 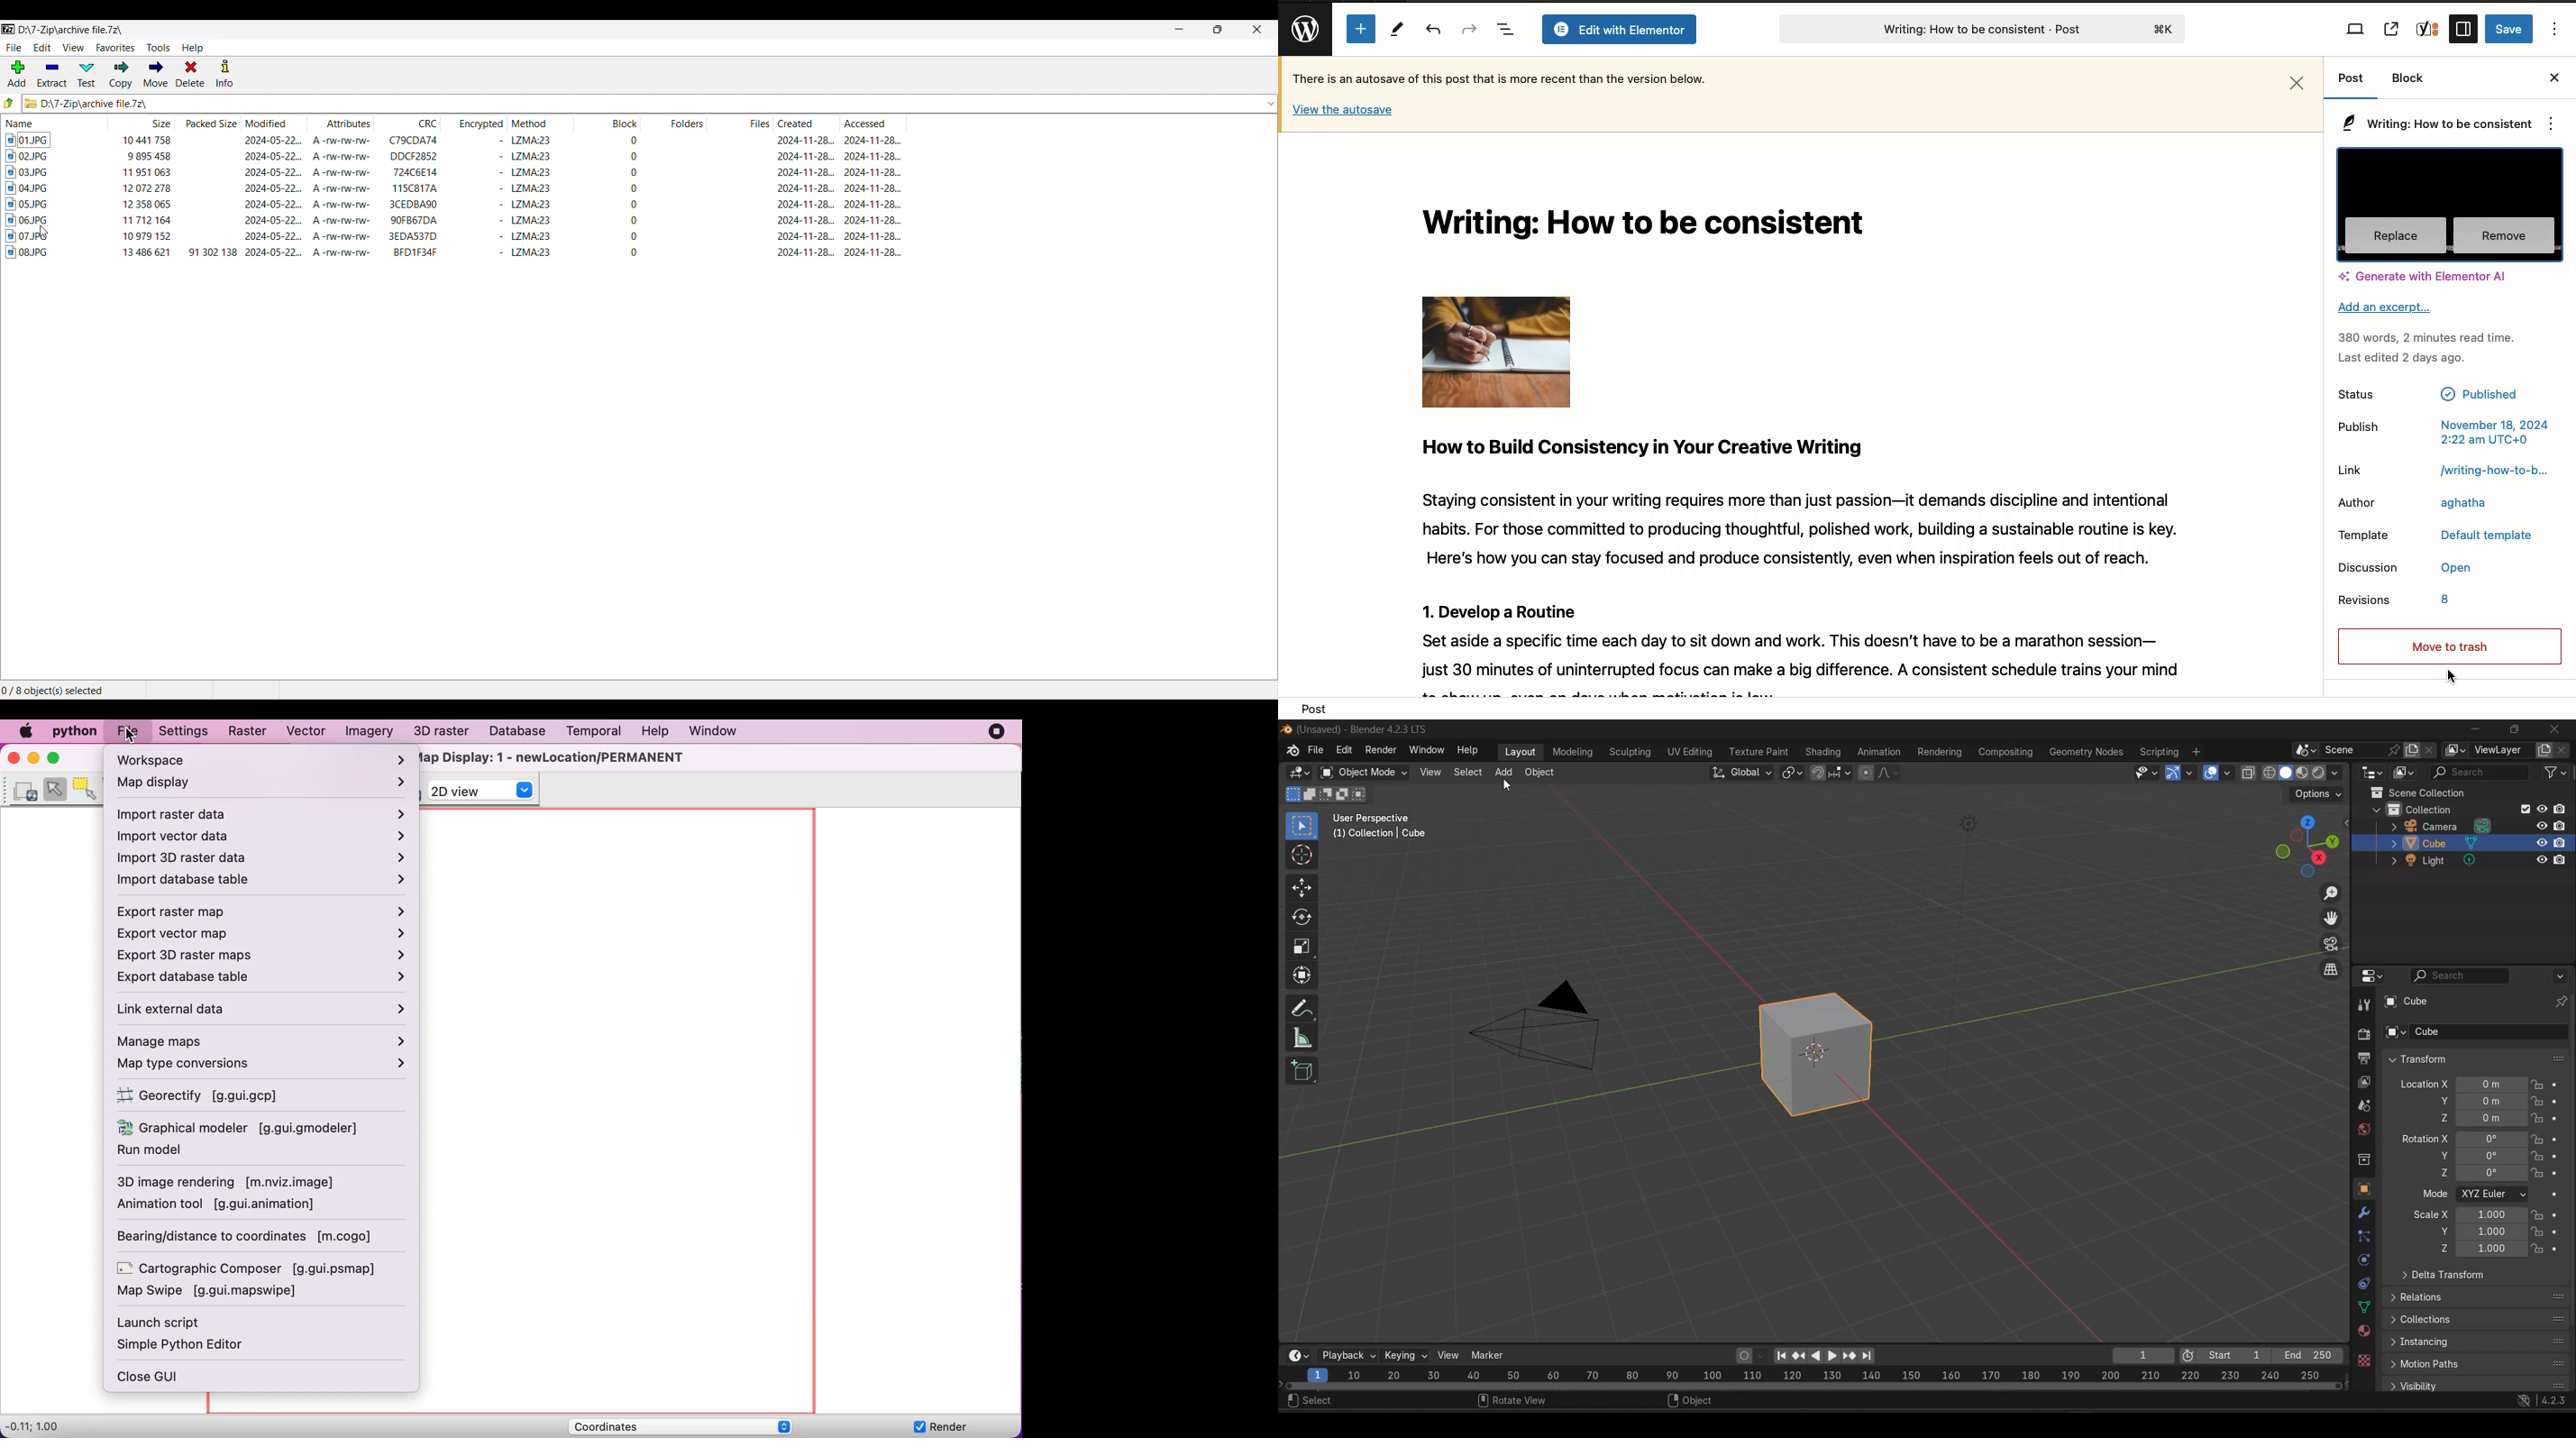 What do you see at coordinates (27, 189) in the screenshot?
I see `image file` at bounding box center [27, 189].